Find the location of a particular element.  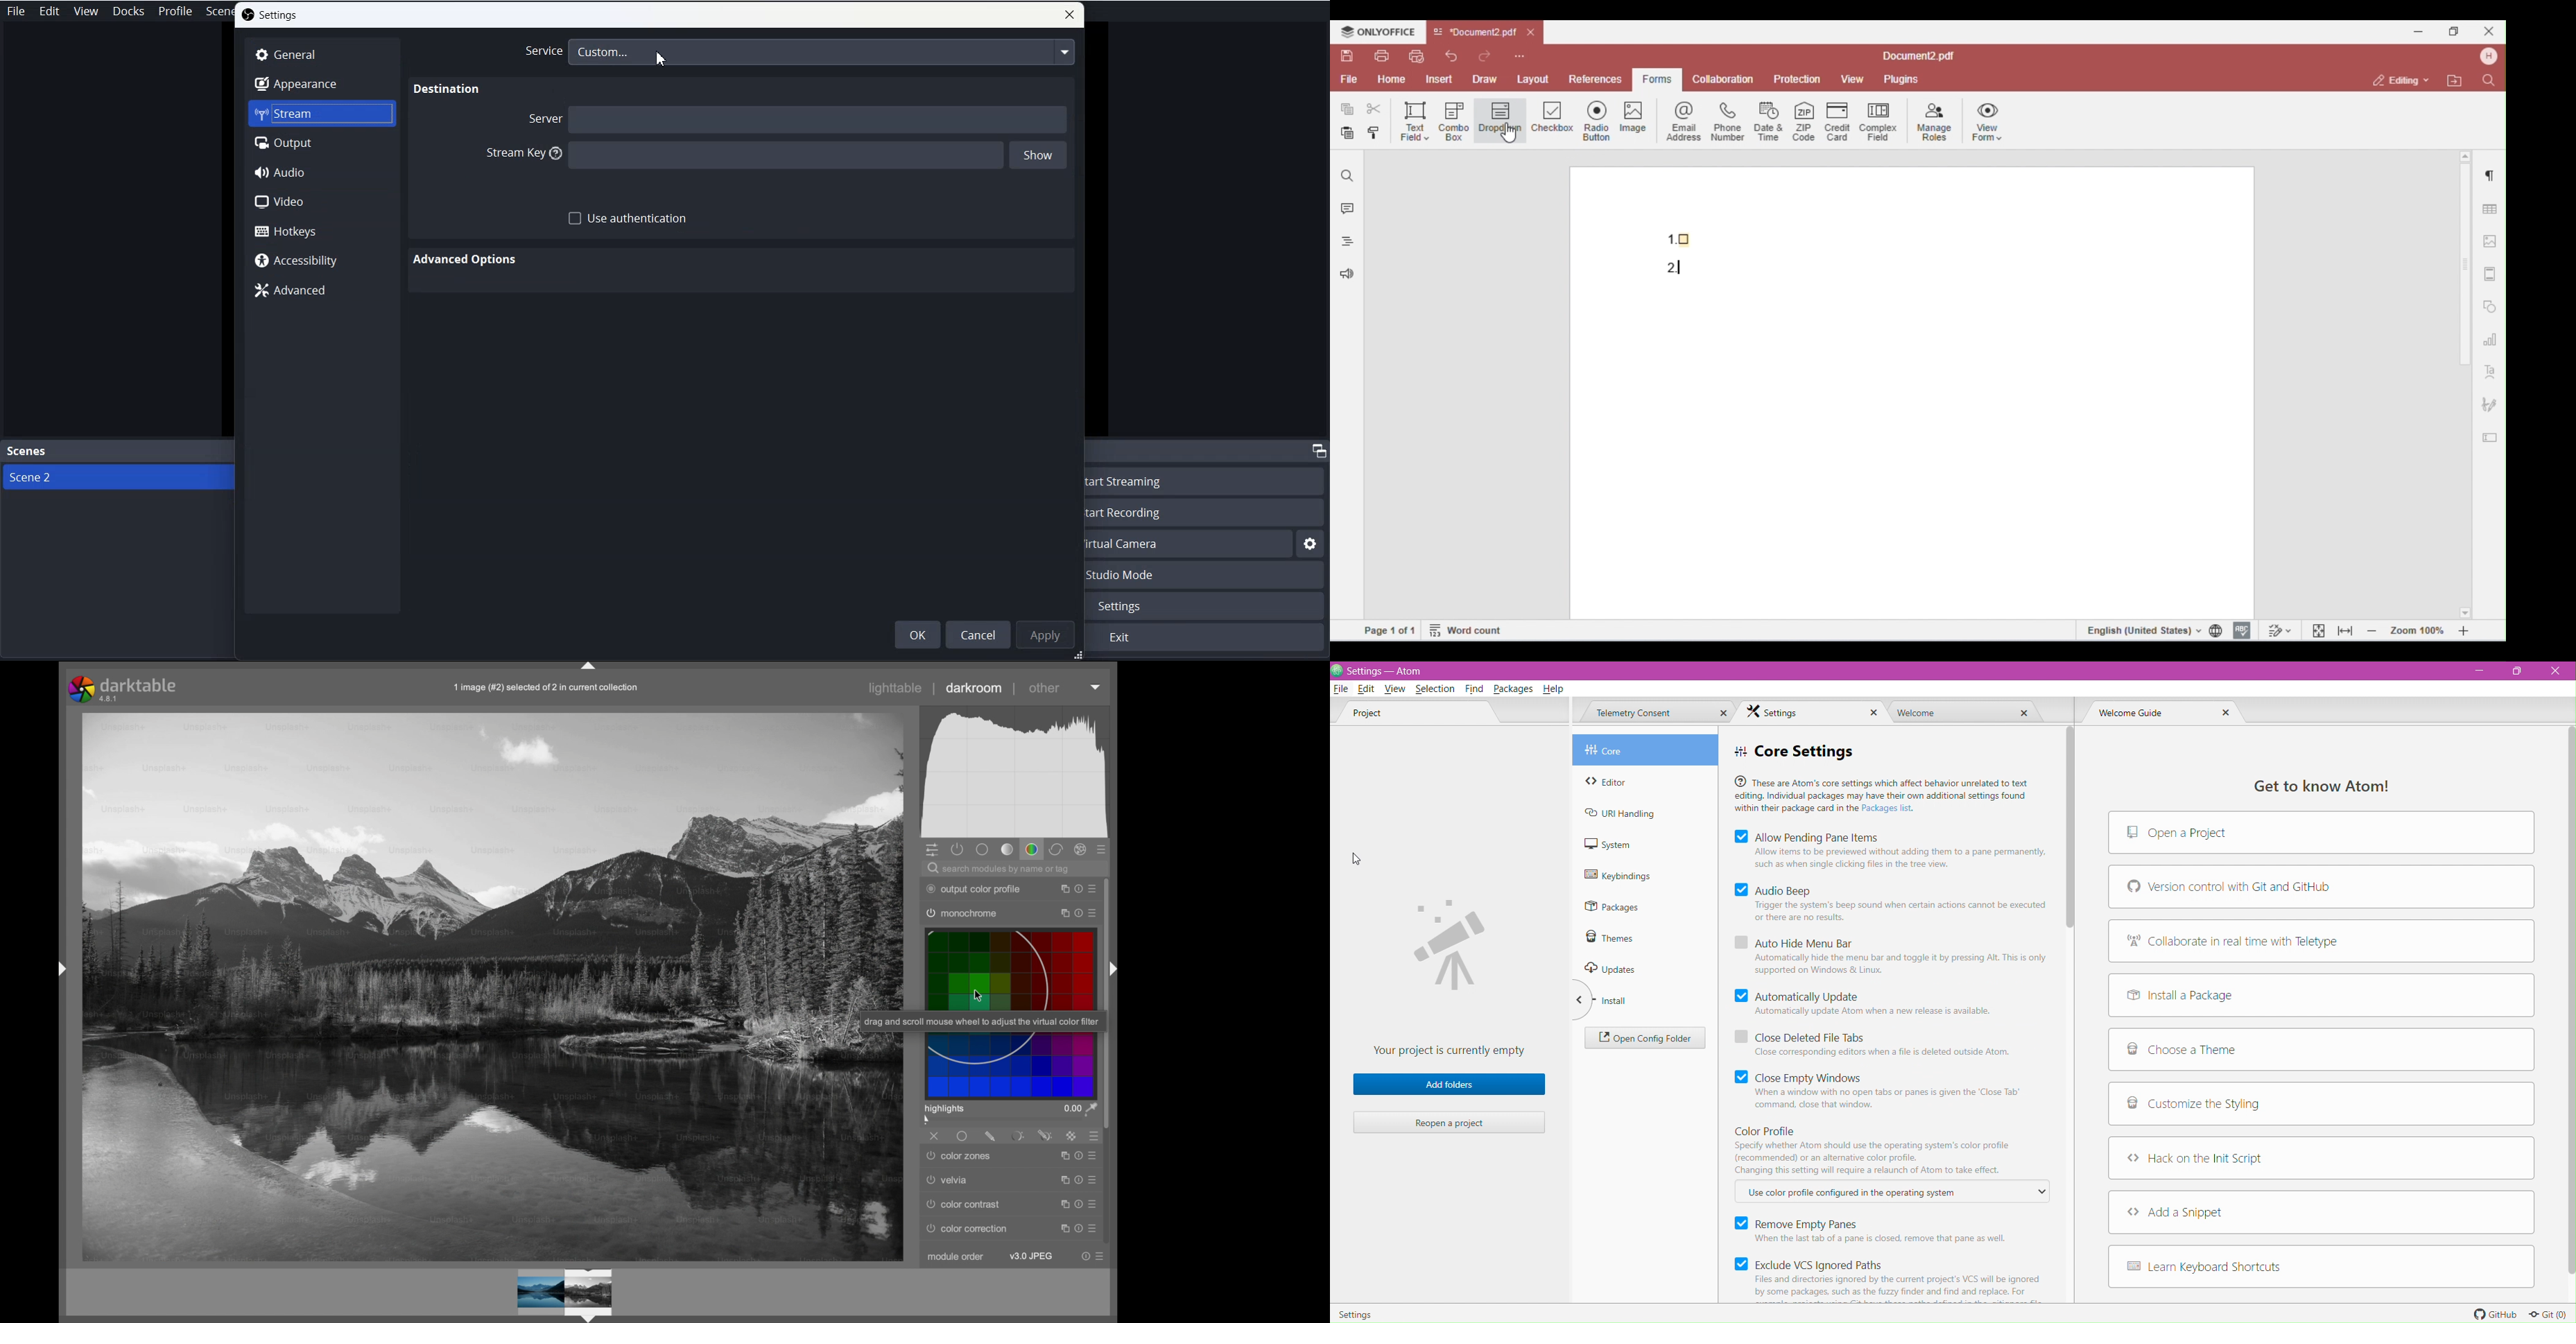

show only active modules is located at coordinates (959, 850).